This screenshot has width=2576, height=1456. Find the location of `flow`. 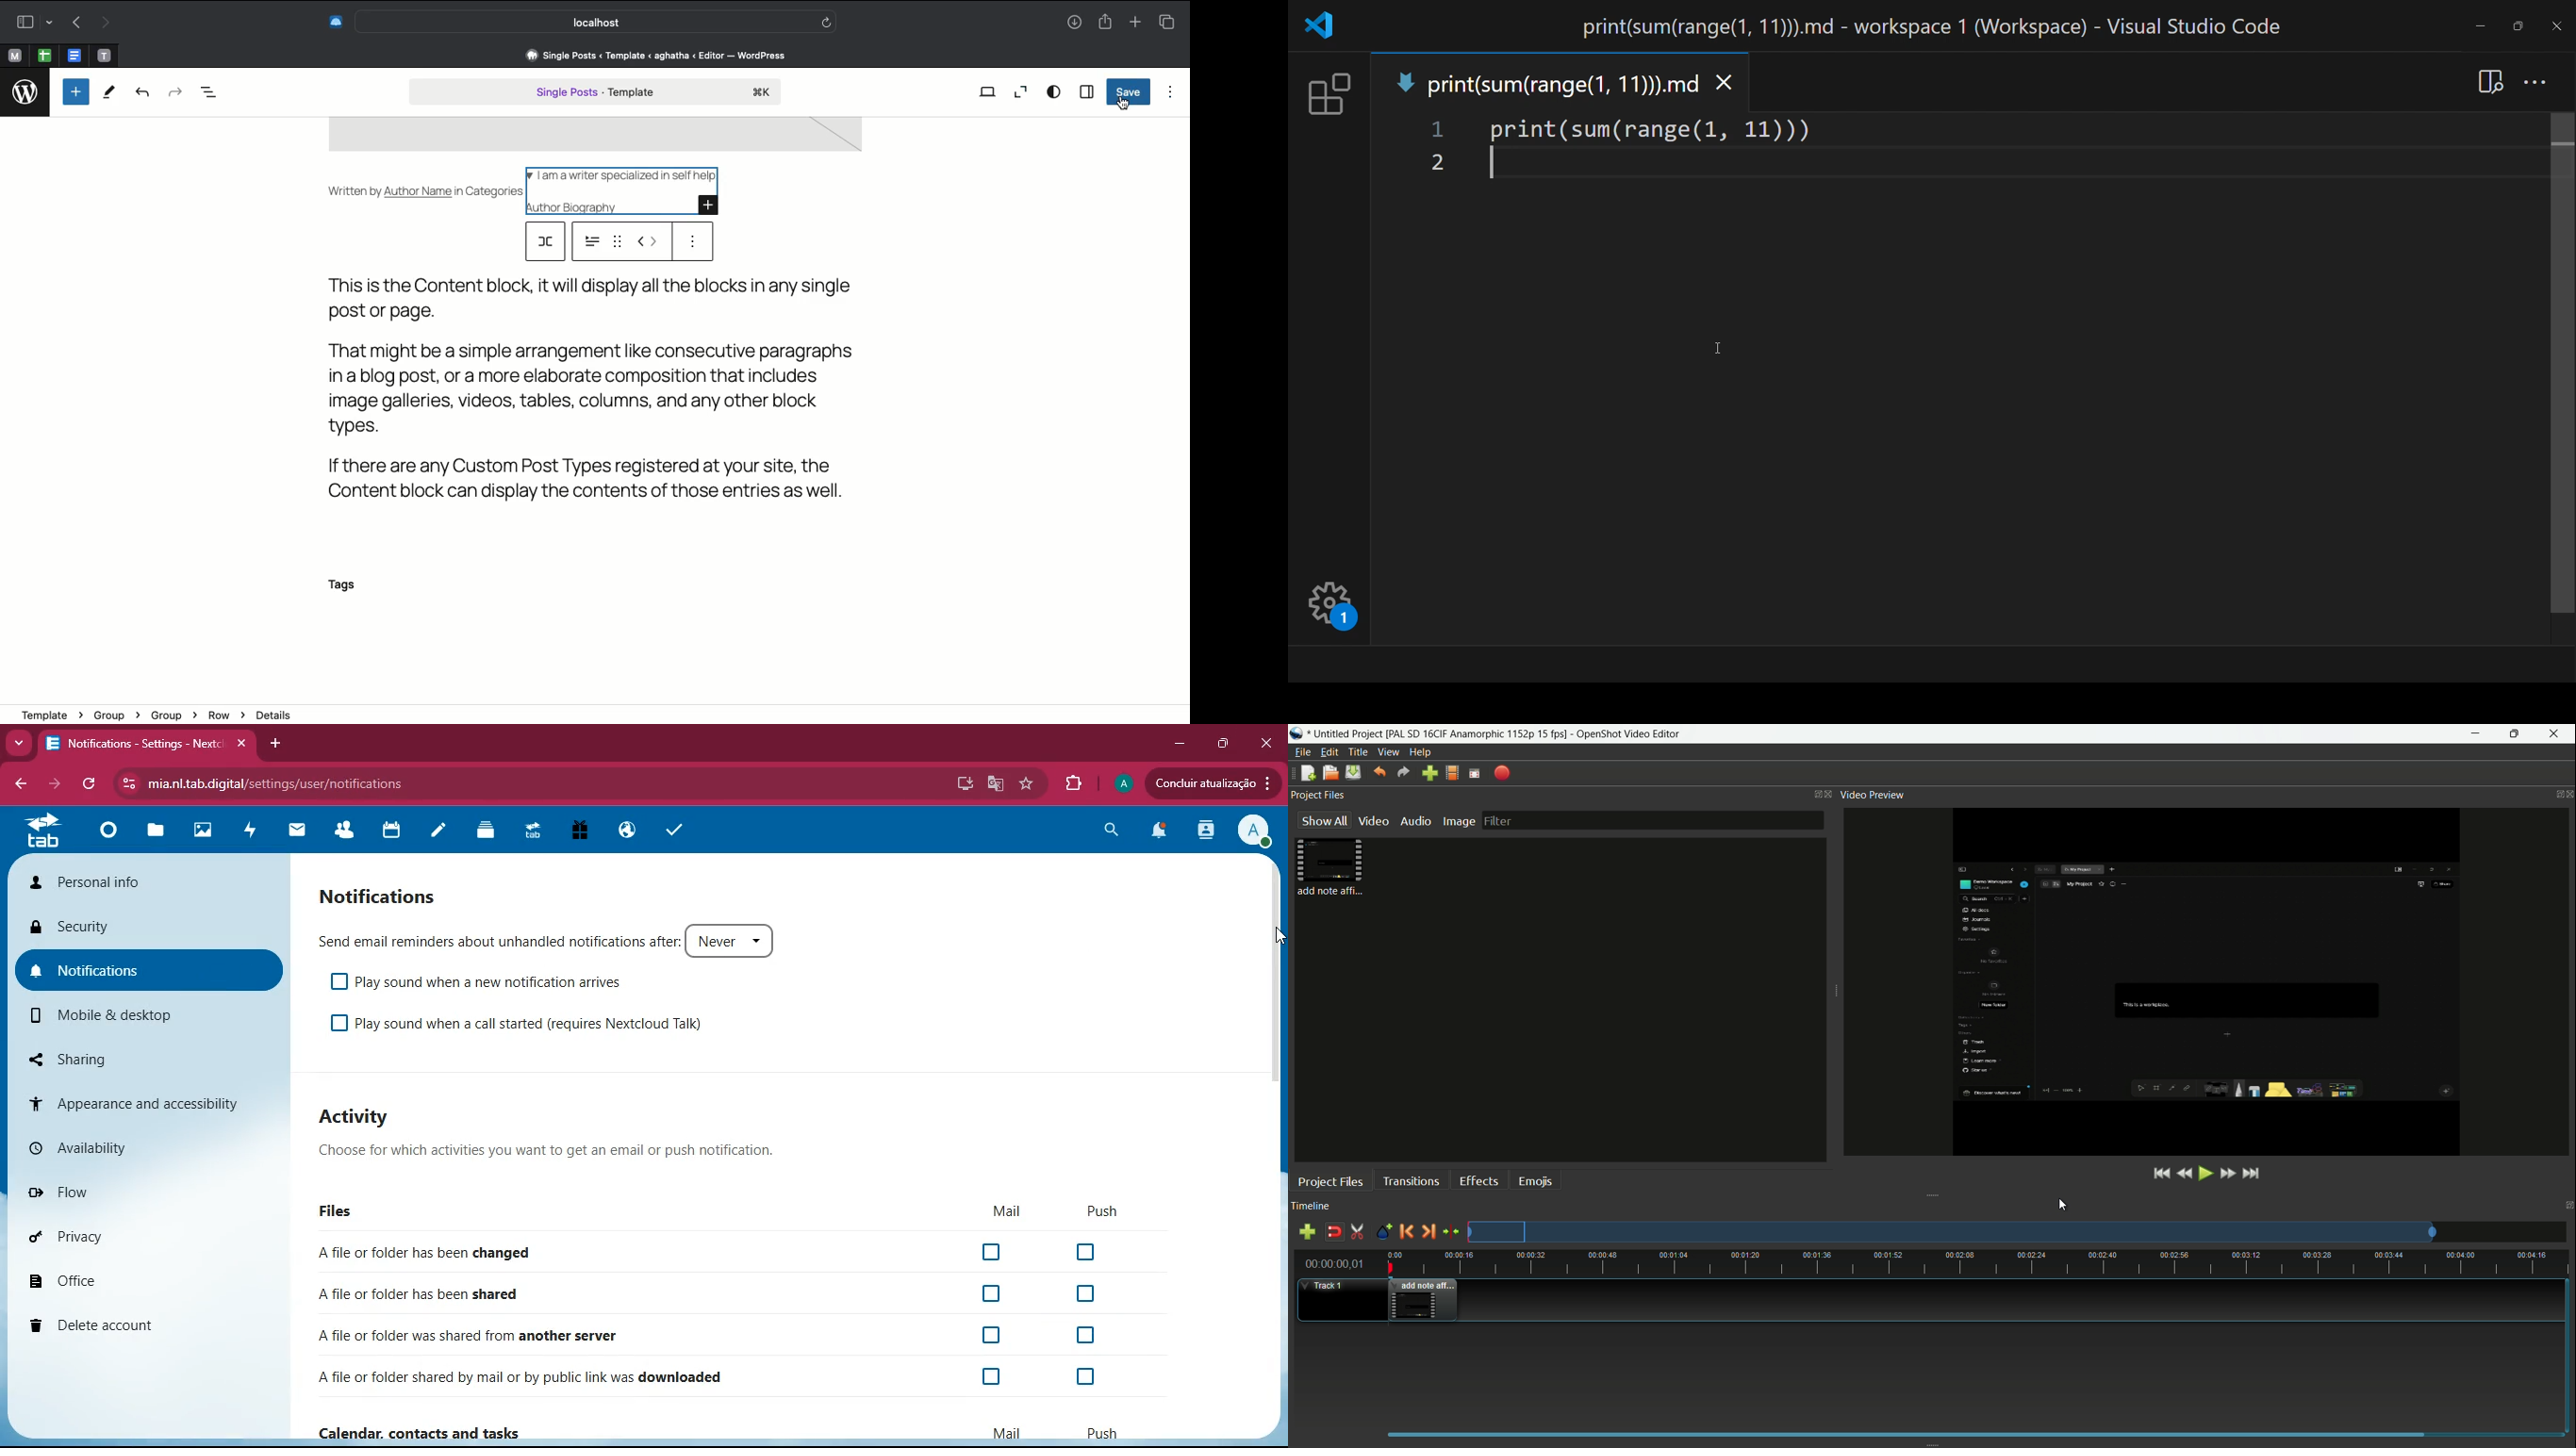

flow is located at coordinates (139, 1194).